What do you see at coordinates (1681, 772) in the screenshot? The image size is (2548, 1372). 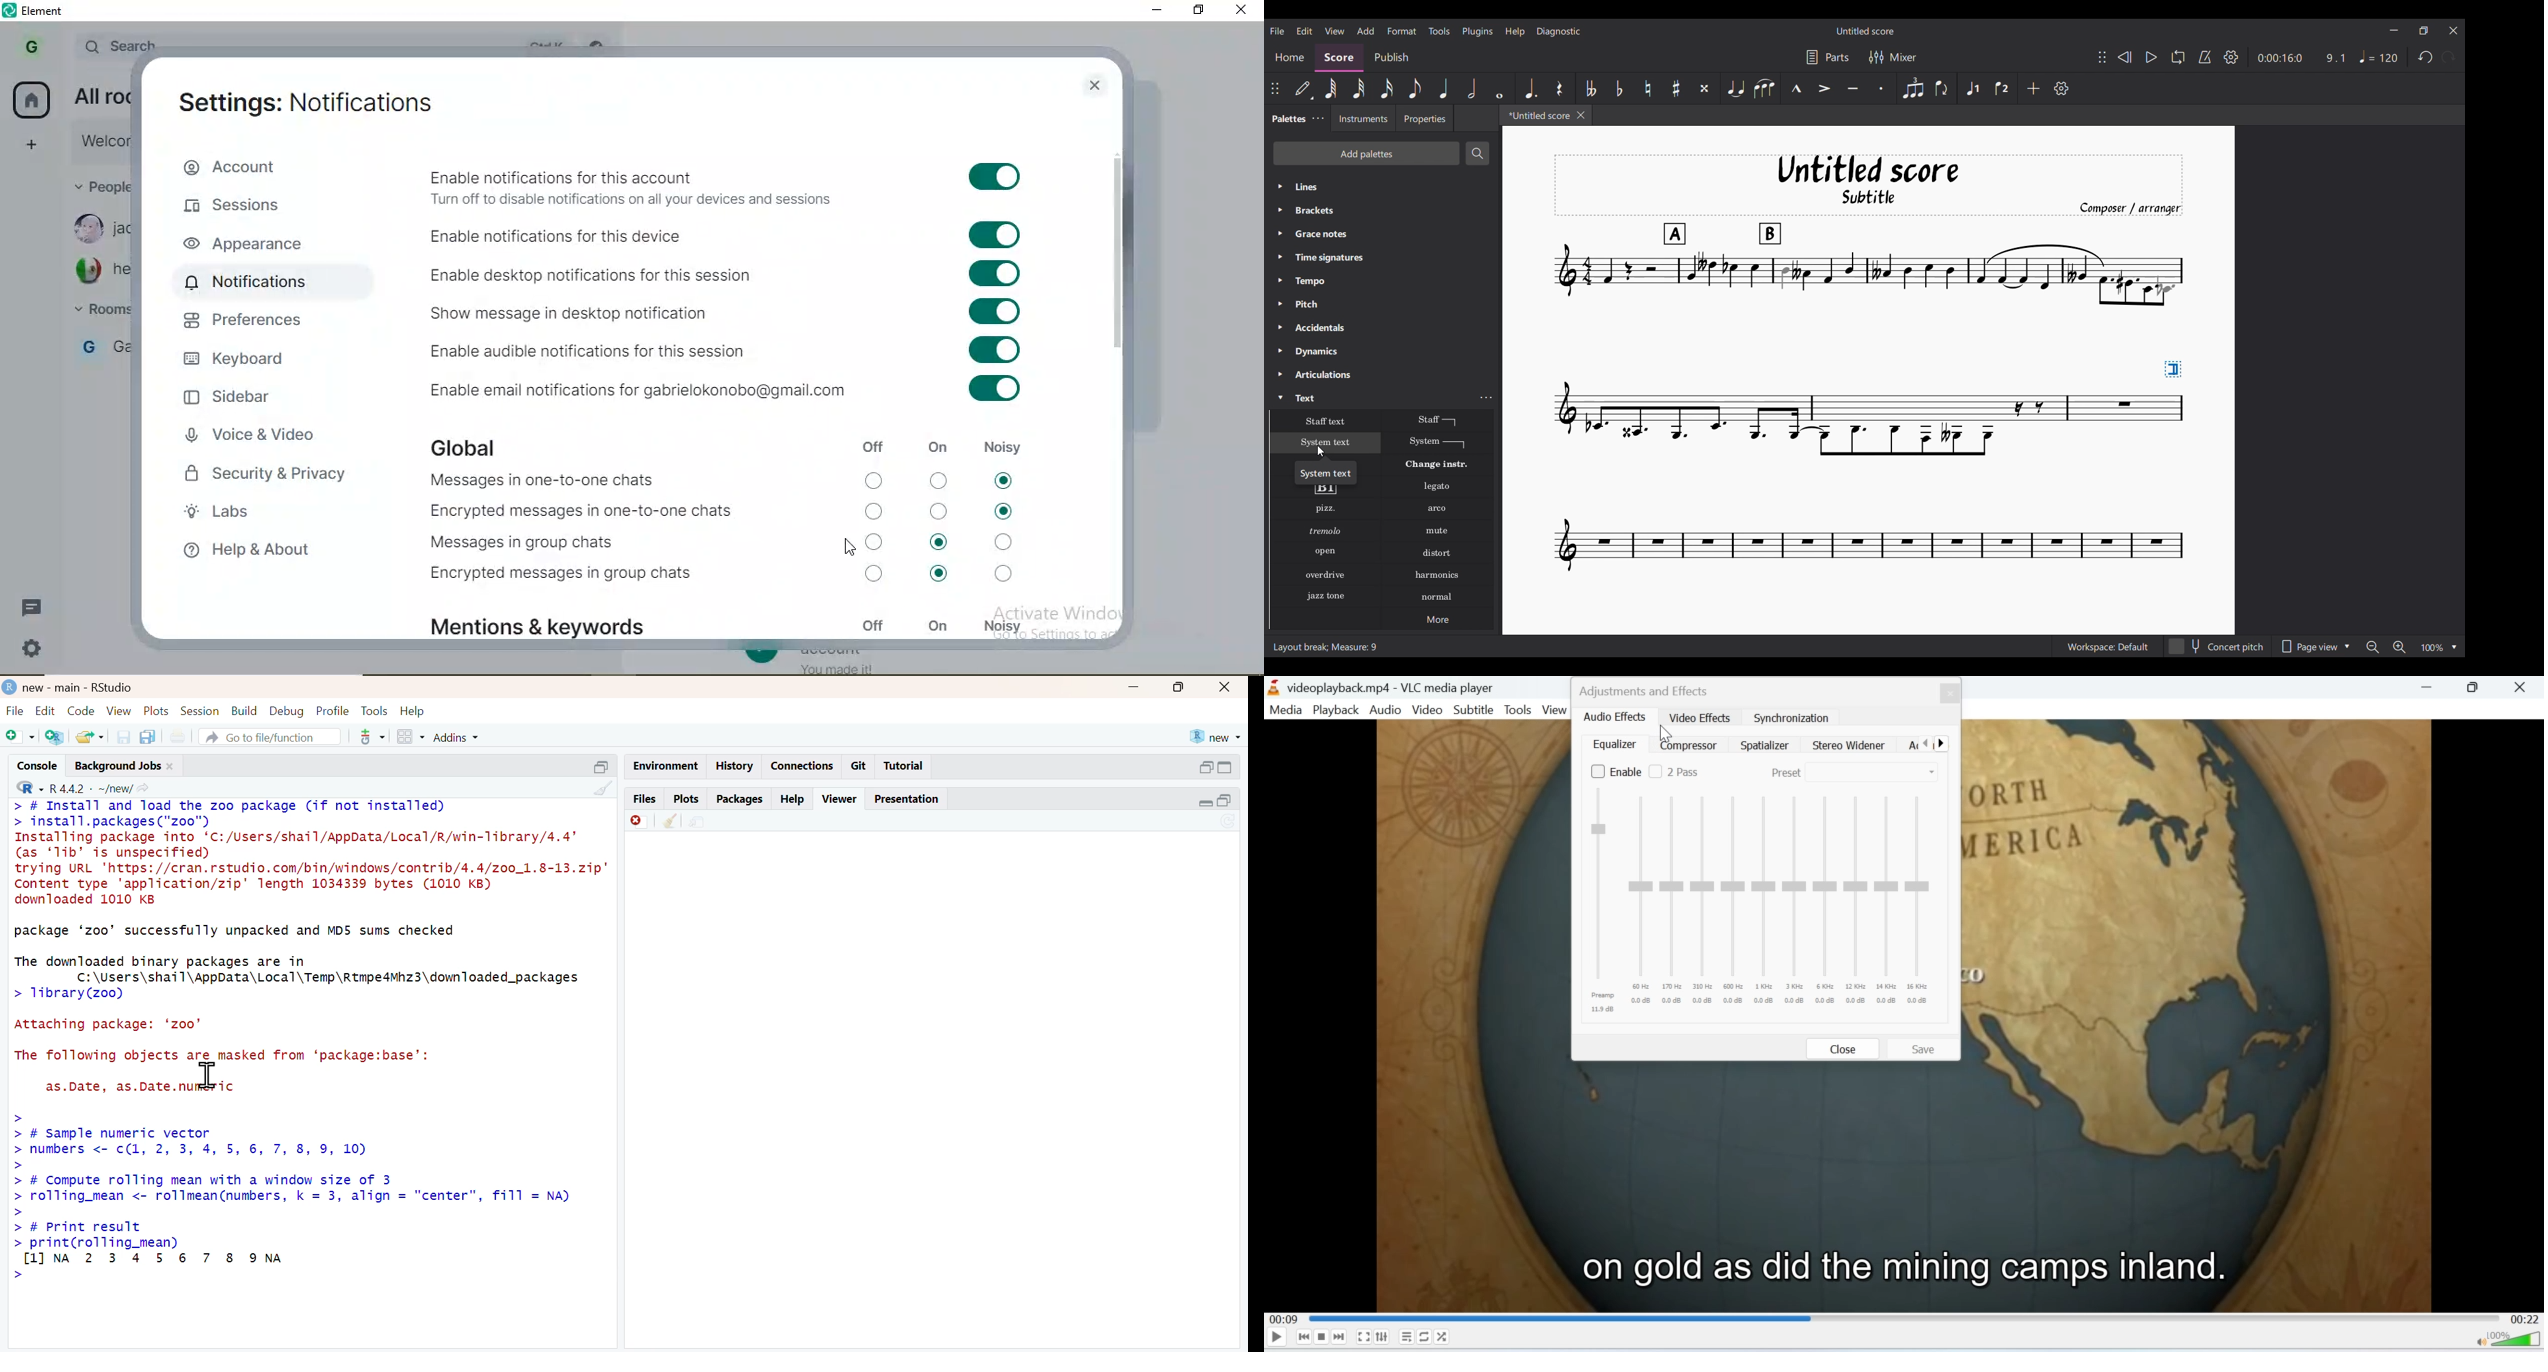 I see `2 pass` at bounding box center [1681, 772].